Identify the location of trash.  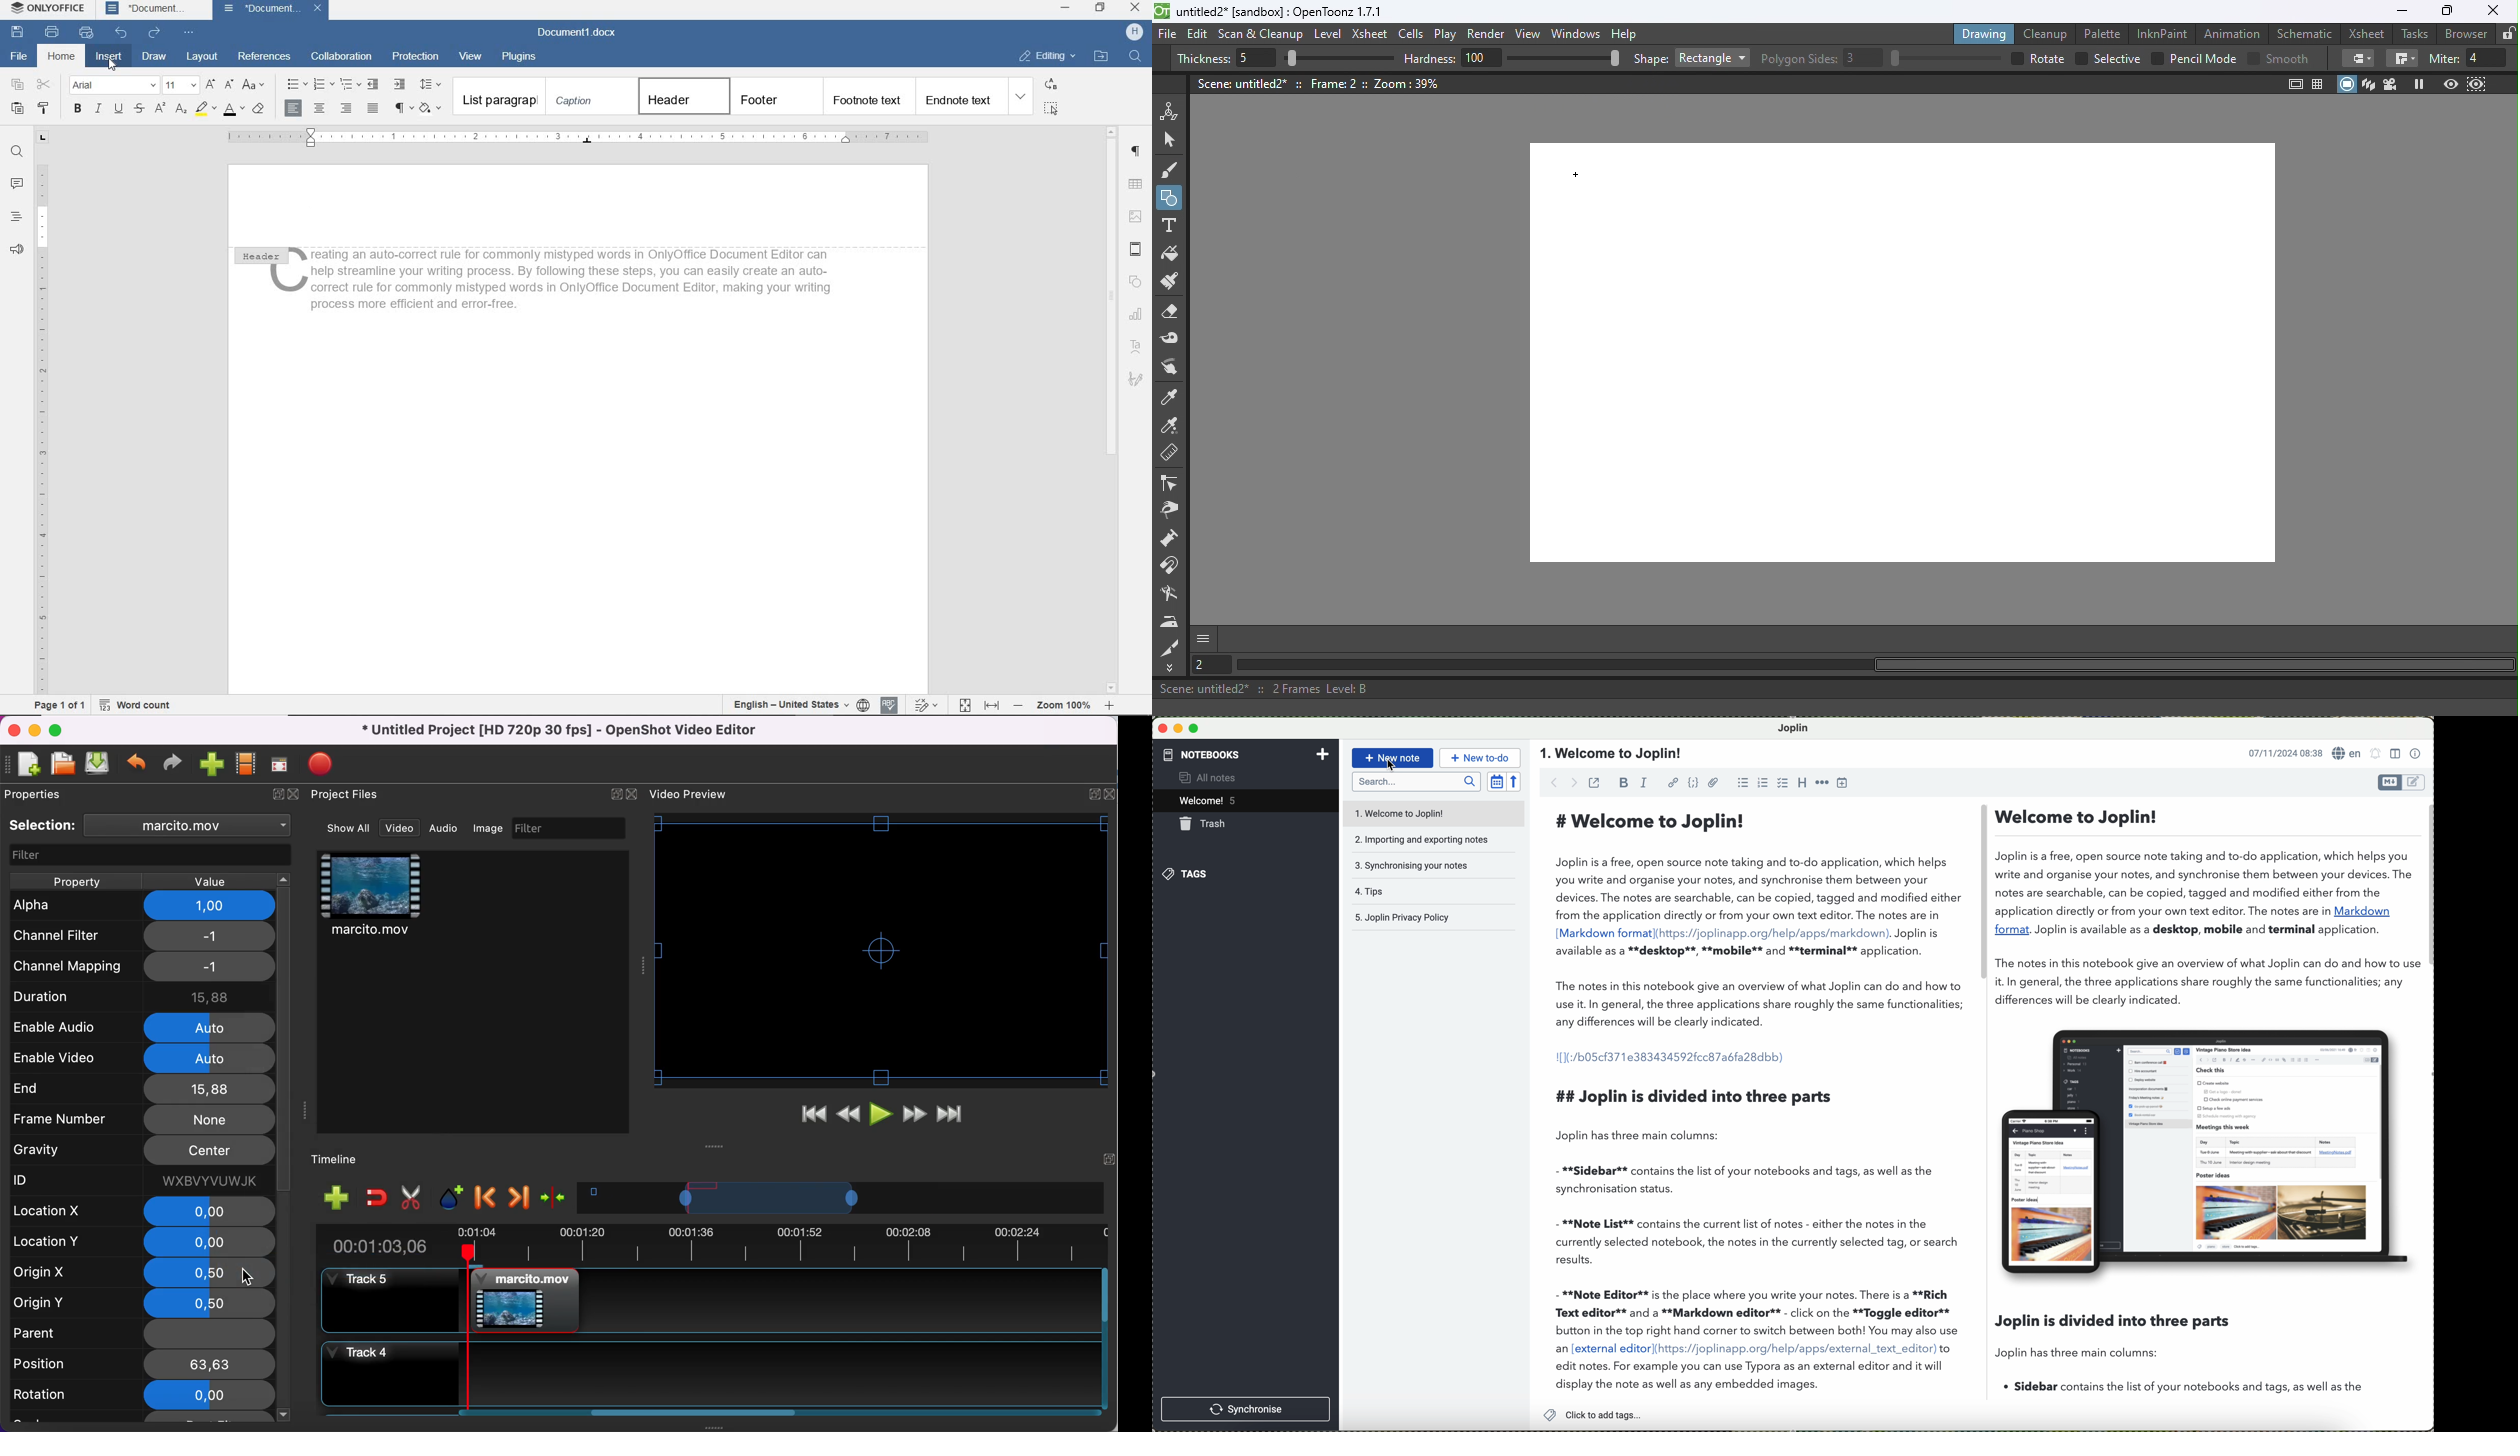
(1205, 823).